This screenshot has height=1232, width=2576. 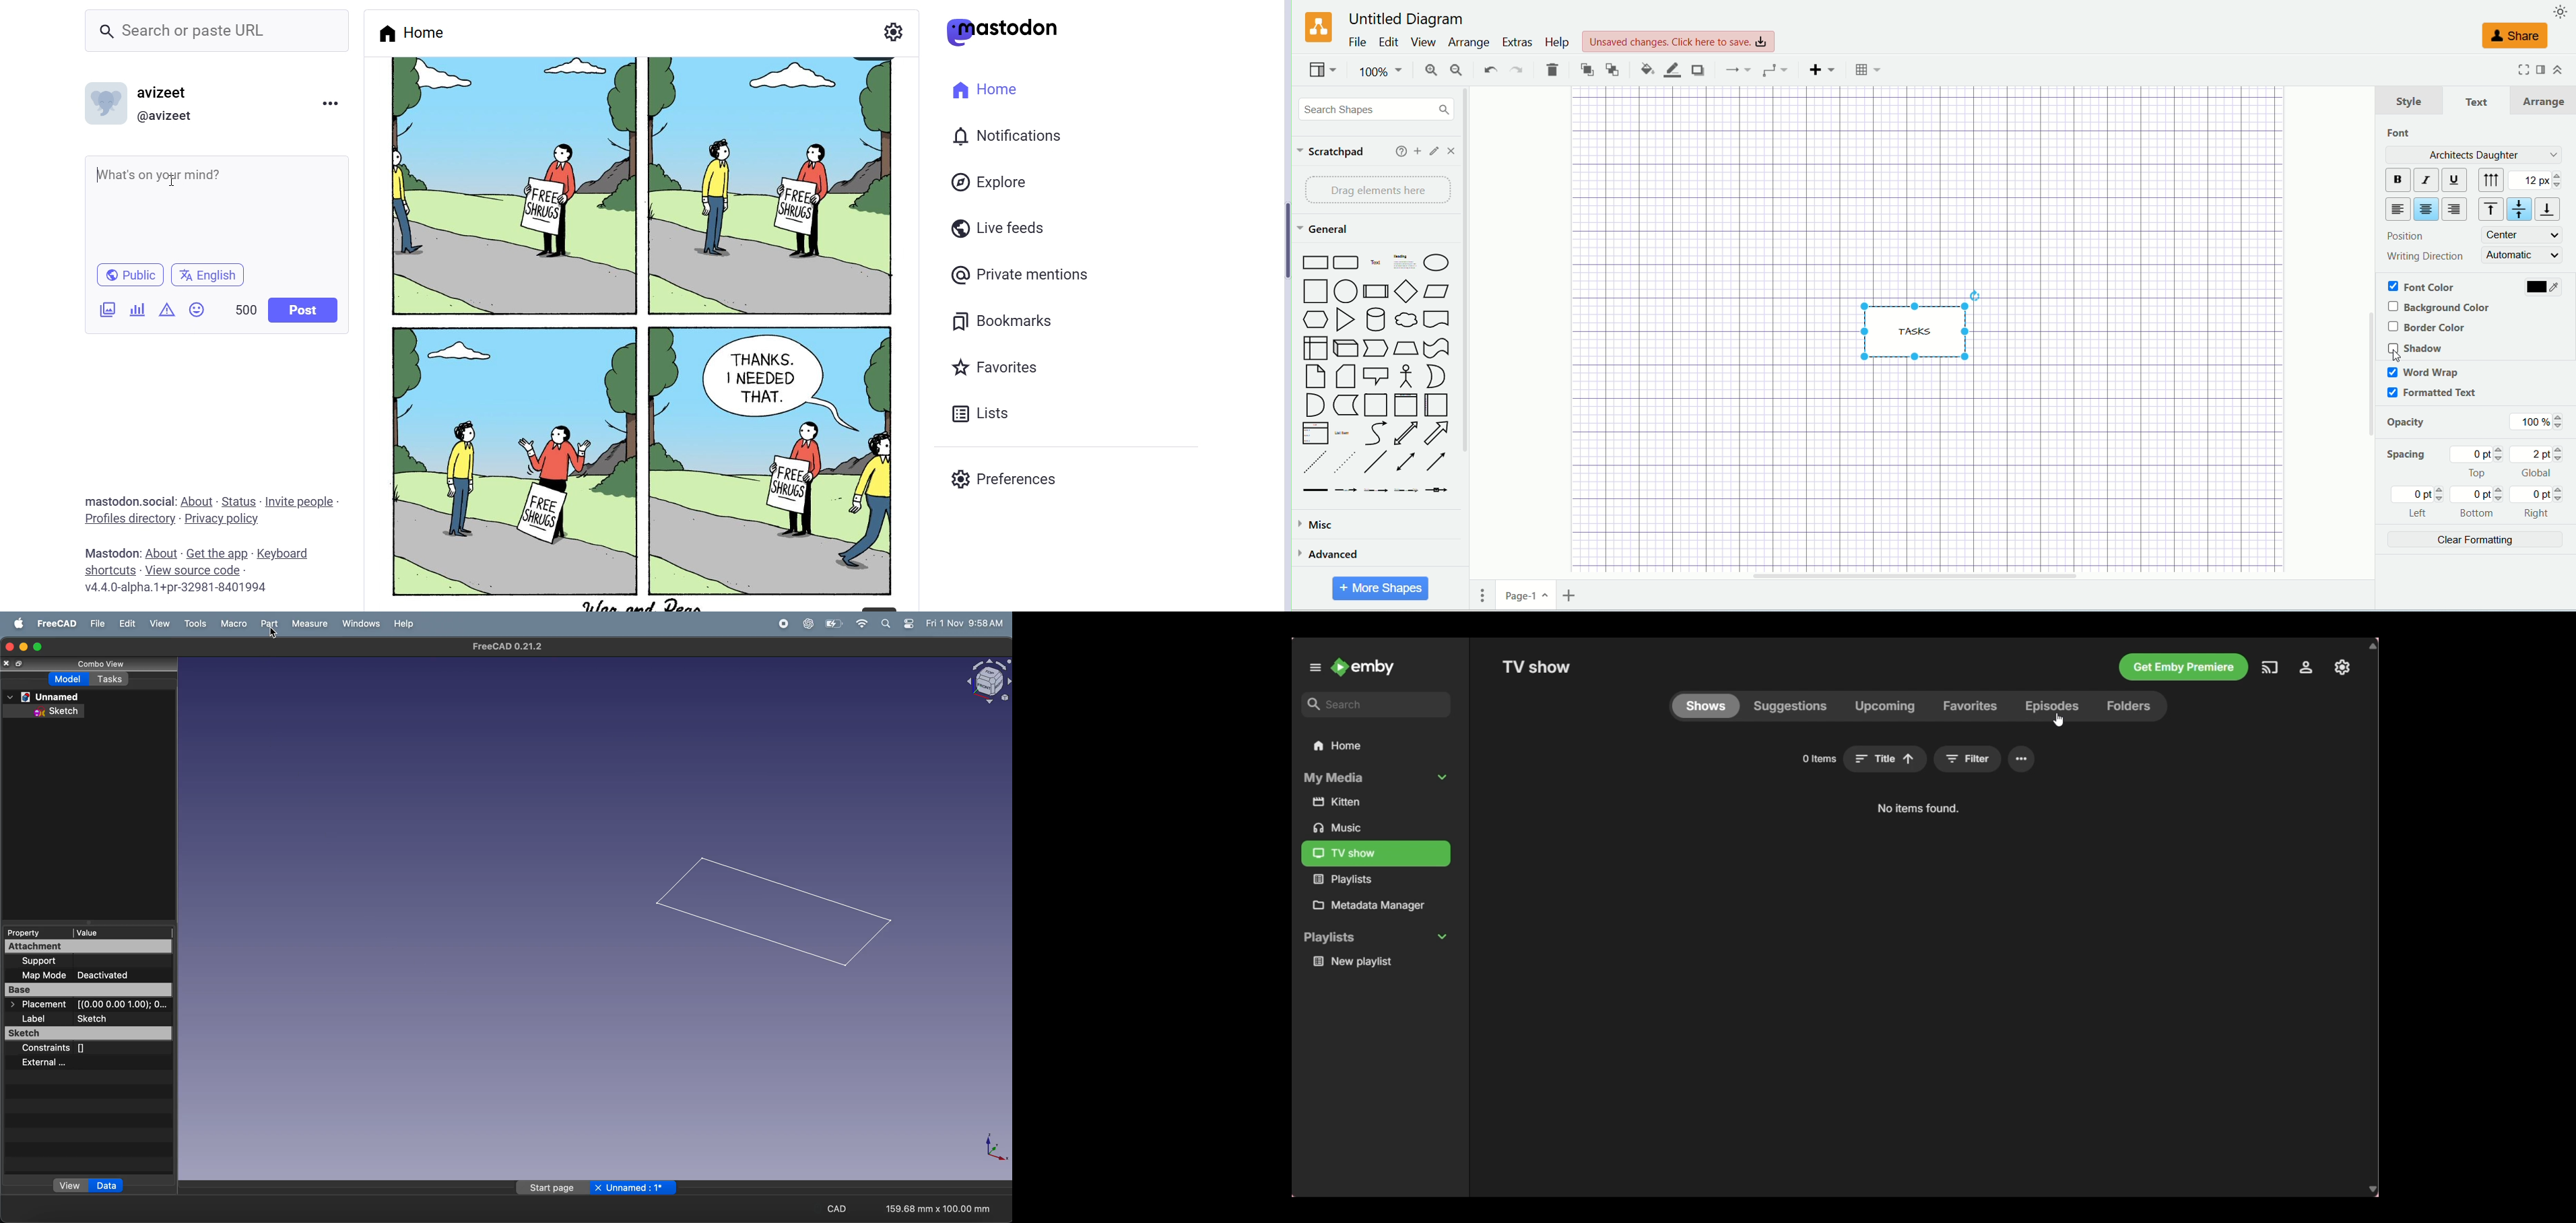 What do you see at coordinates (1405, 433) in the screenshot?
I see `Bidirectional Arrow` at bounding box center [1405, 433].